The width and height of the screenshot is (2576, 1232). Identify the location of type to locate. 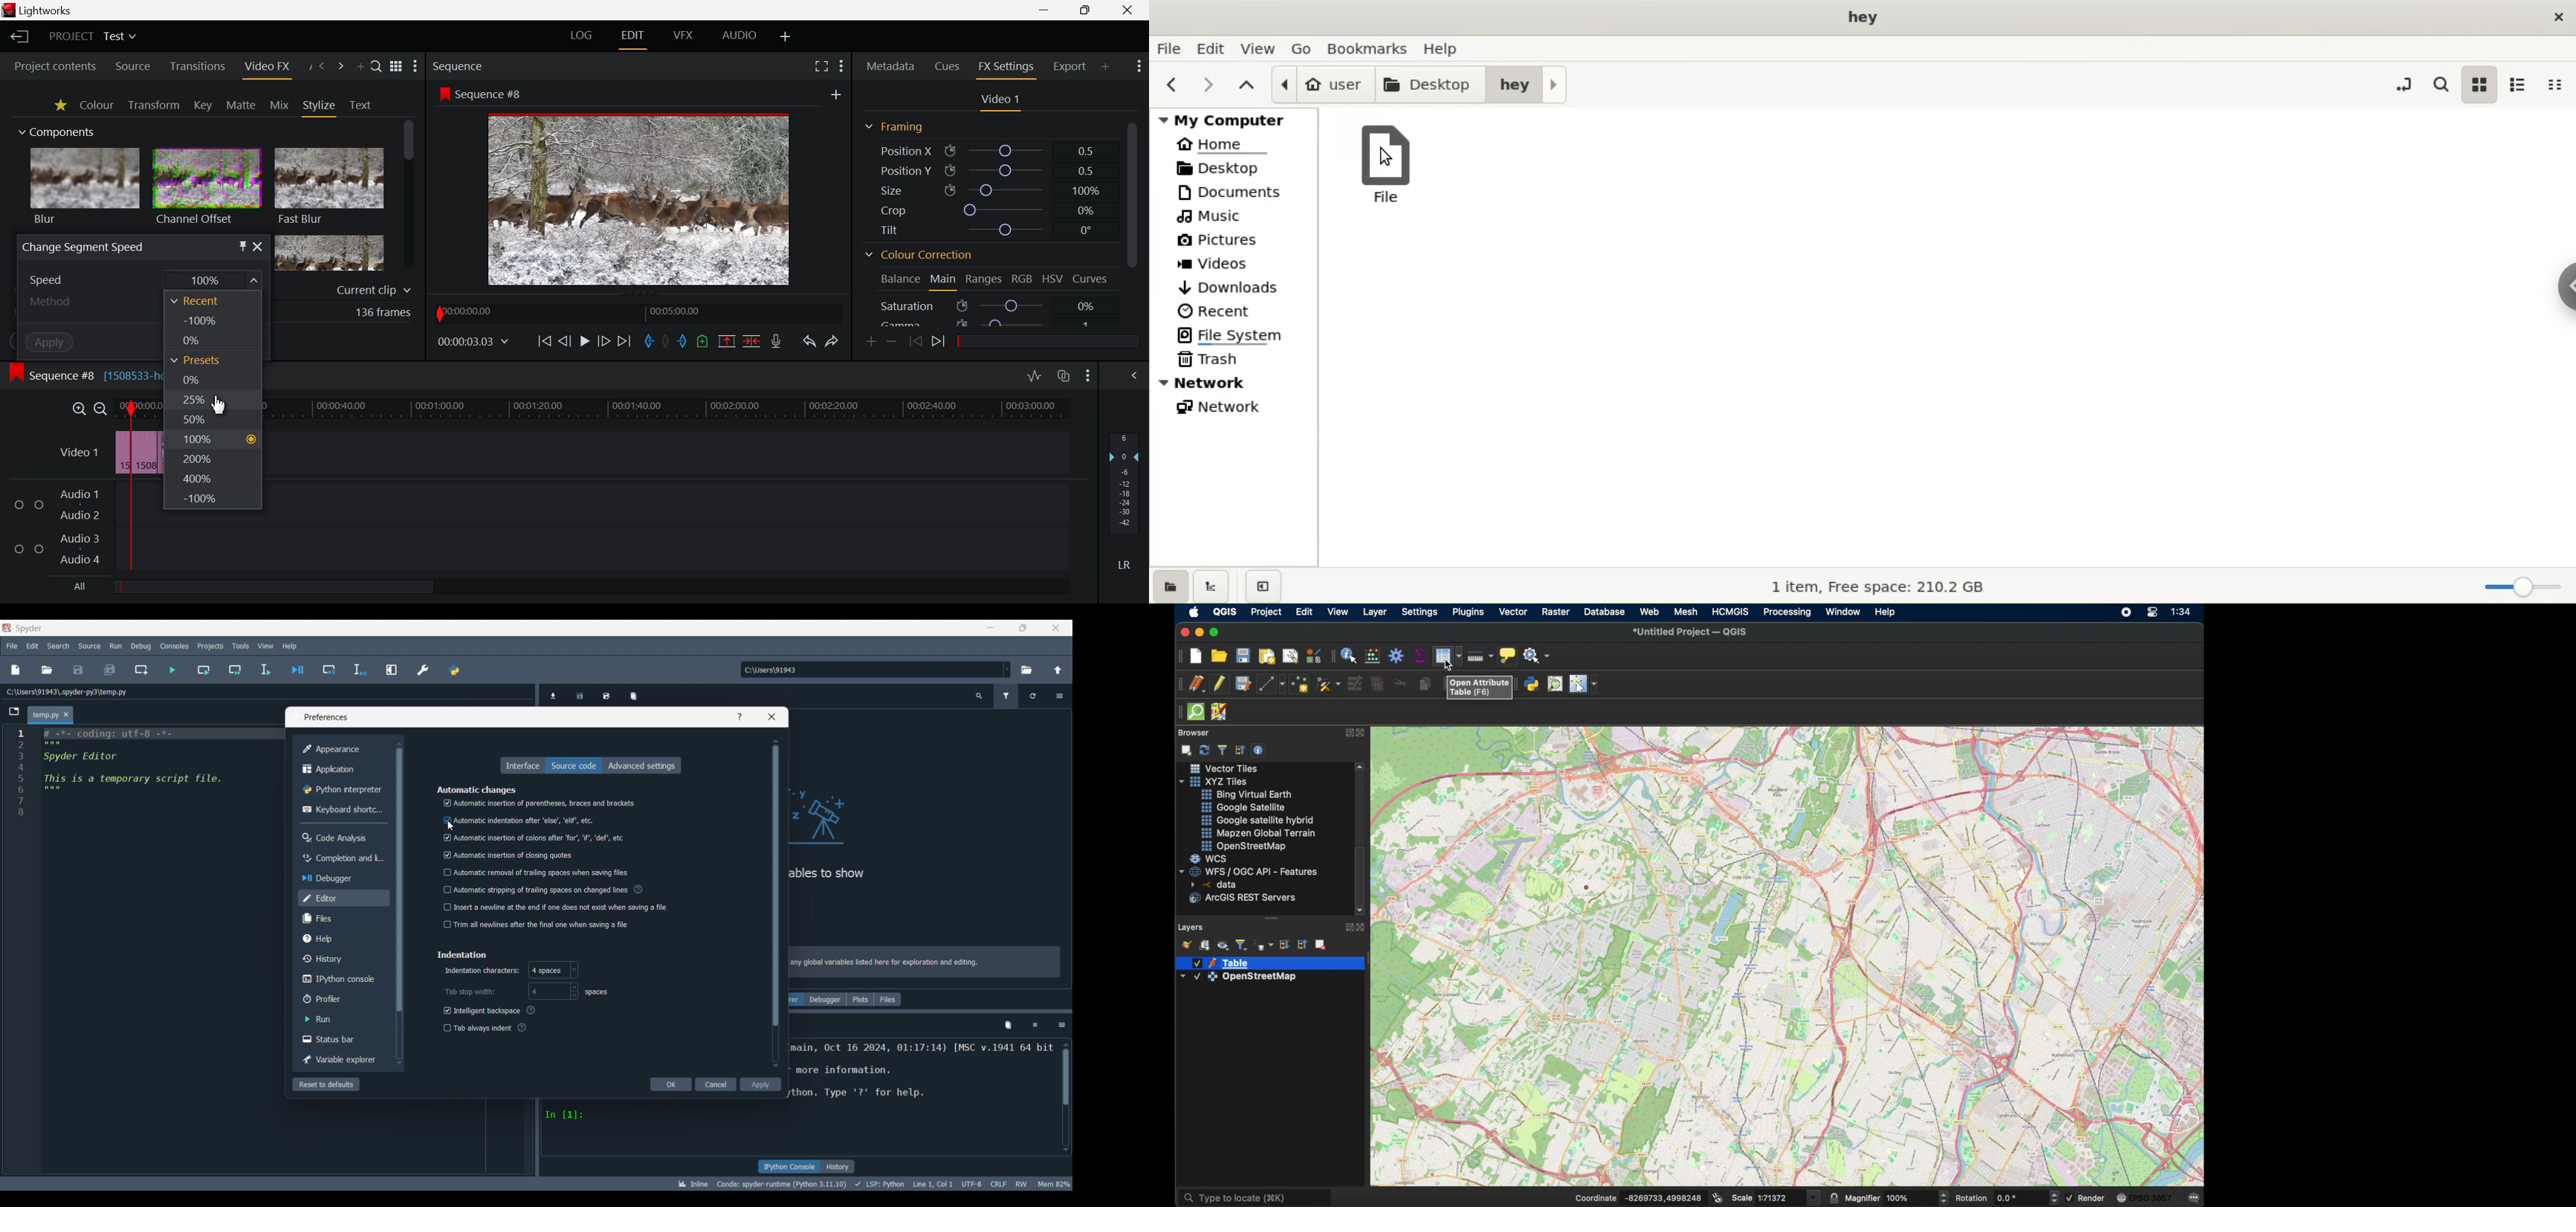
(1255, 1194).